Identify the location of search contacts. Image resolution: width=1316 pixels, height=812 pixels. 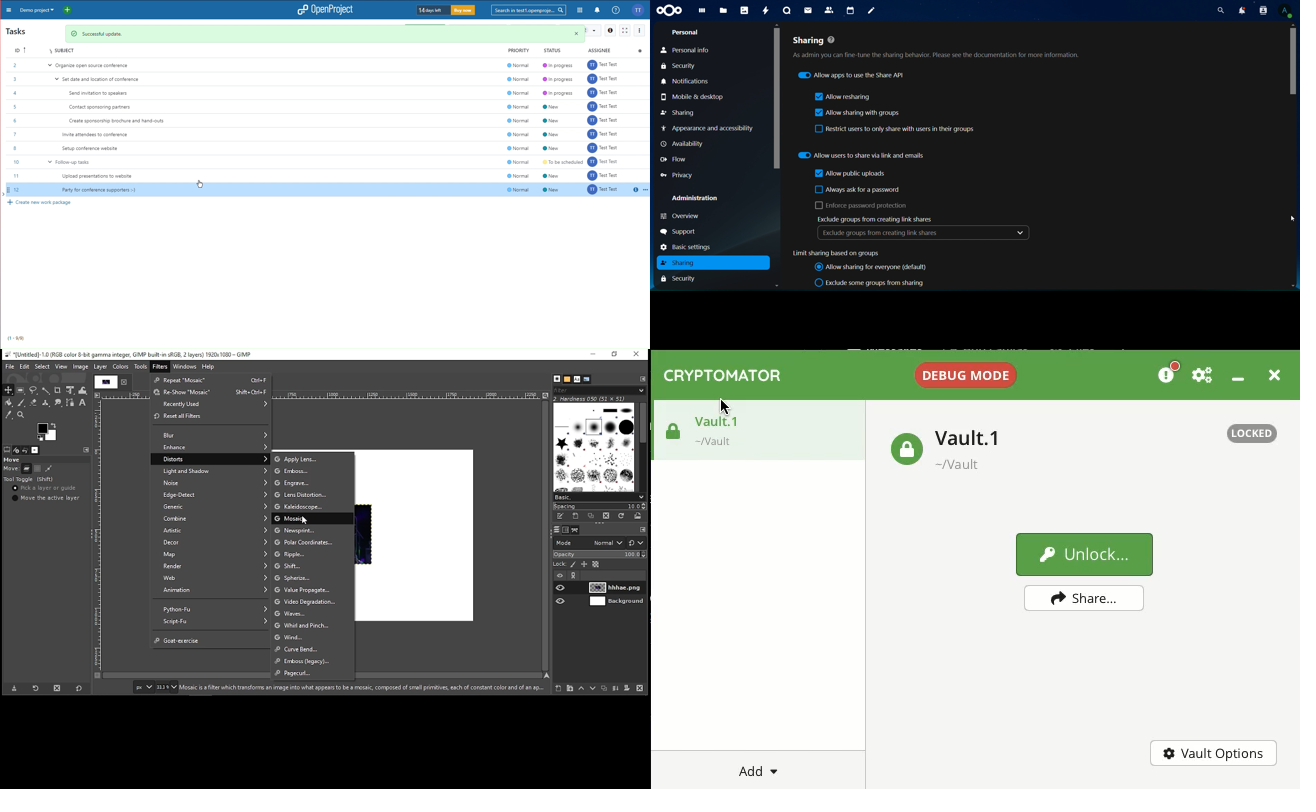
(1263, 10).